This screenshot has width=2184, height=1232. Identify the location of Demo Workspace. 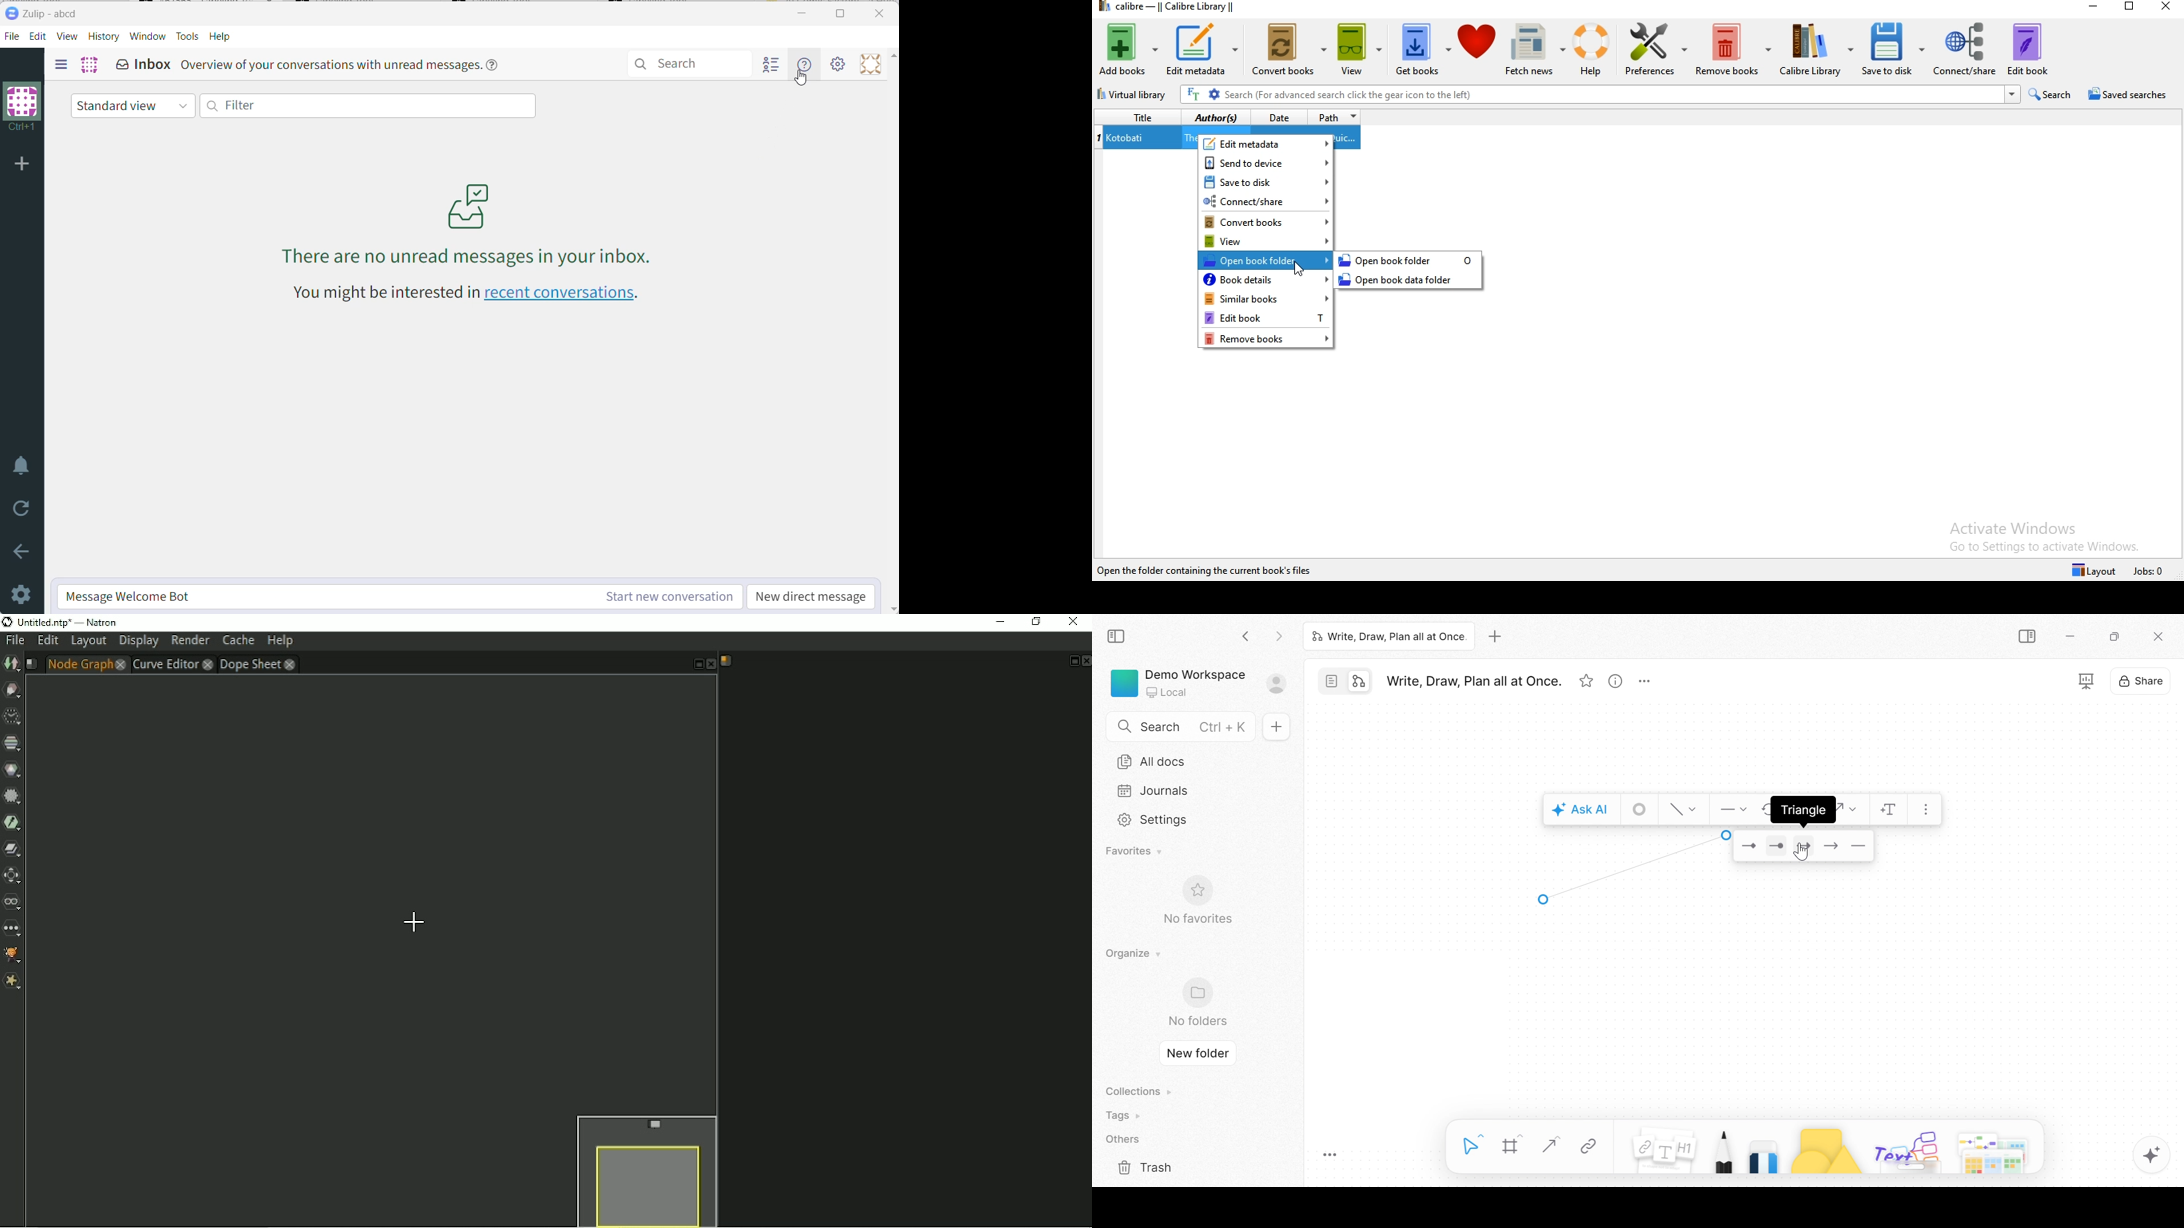
(1194, 673).